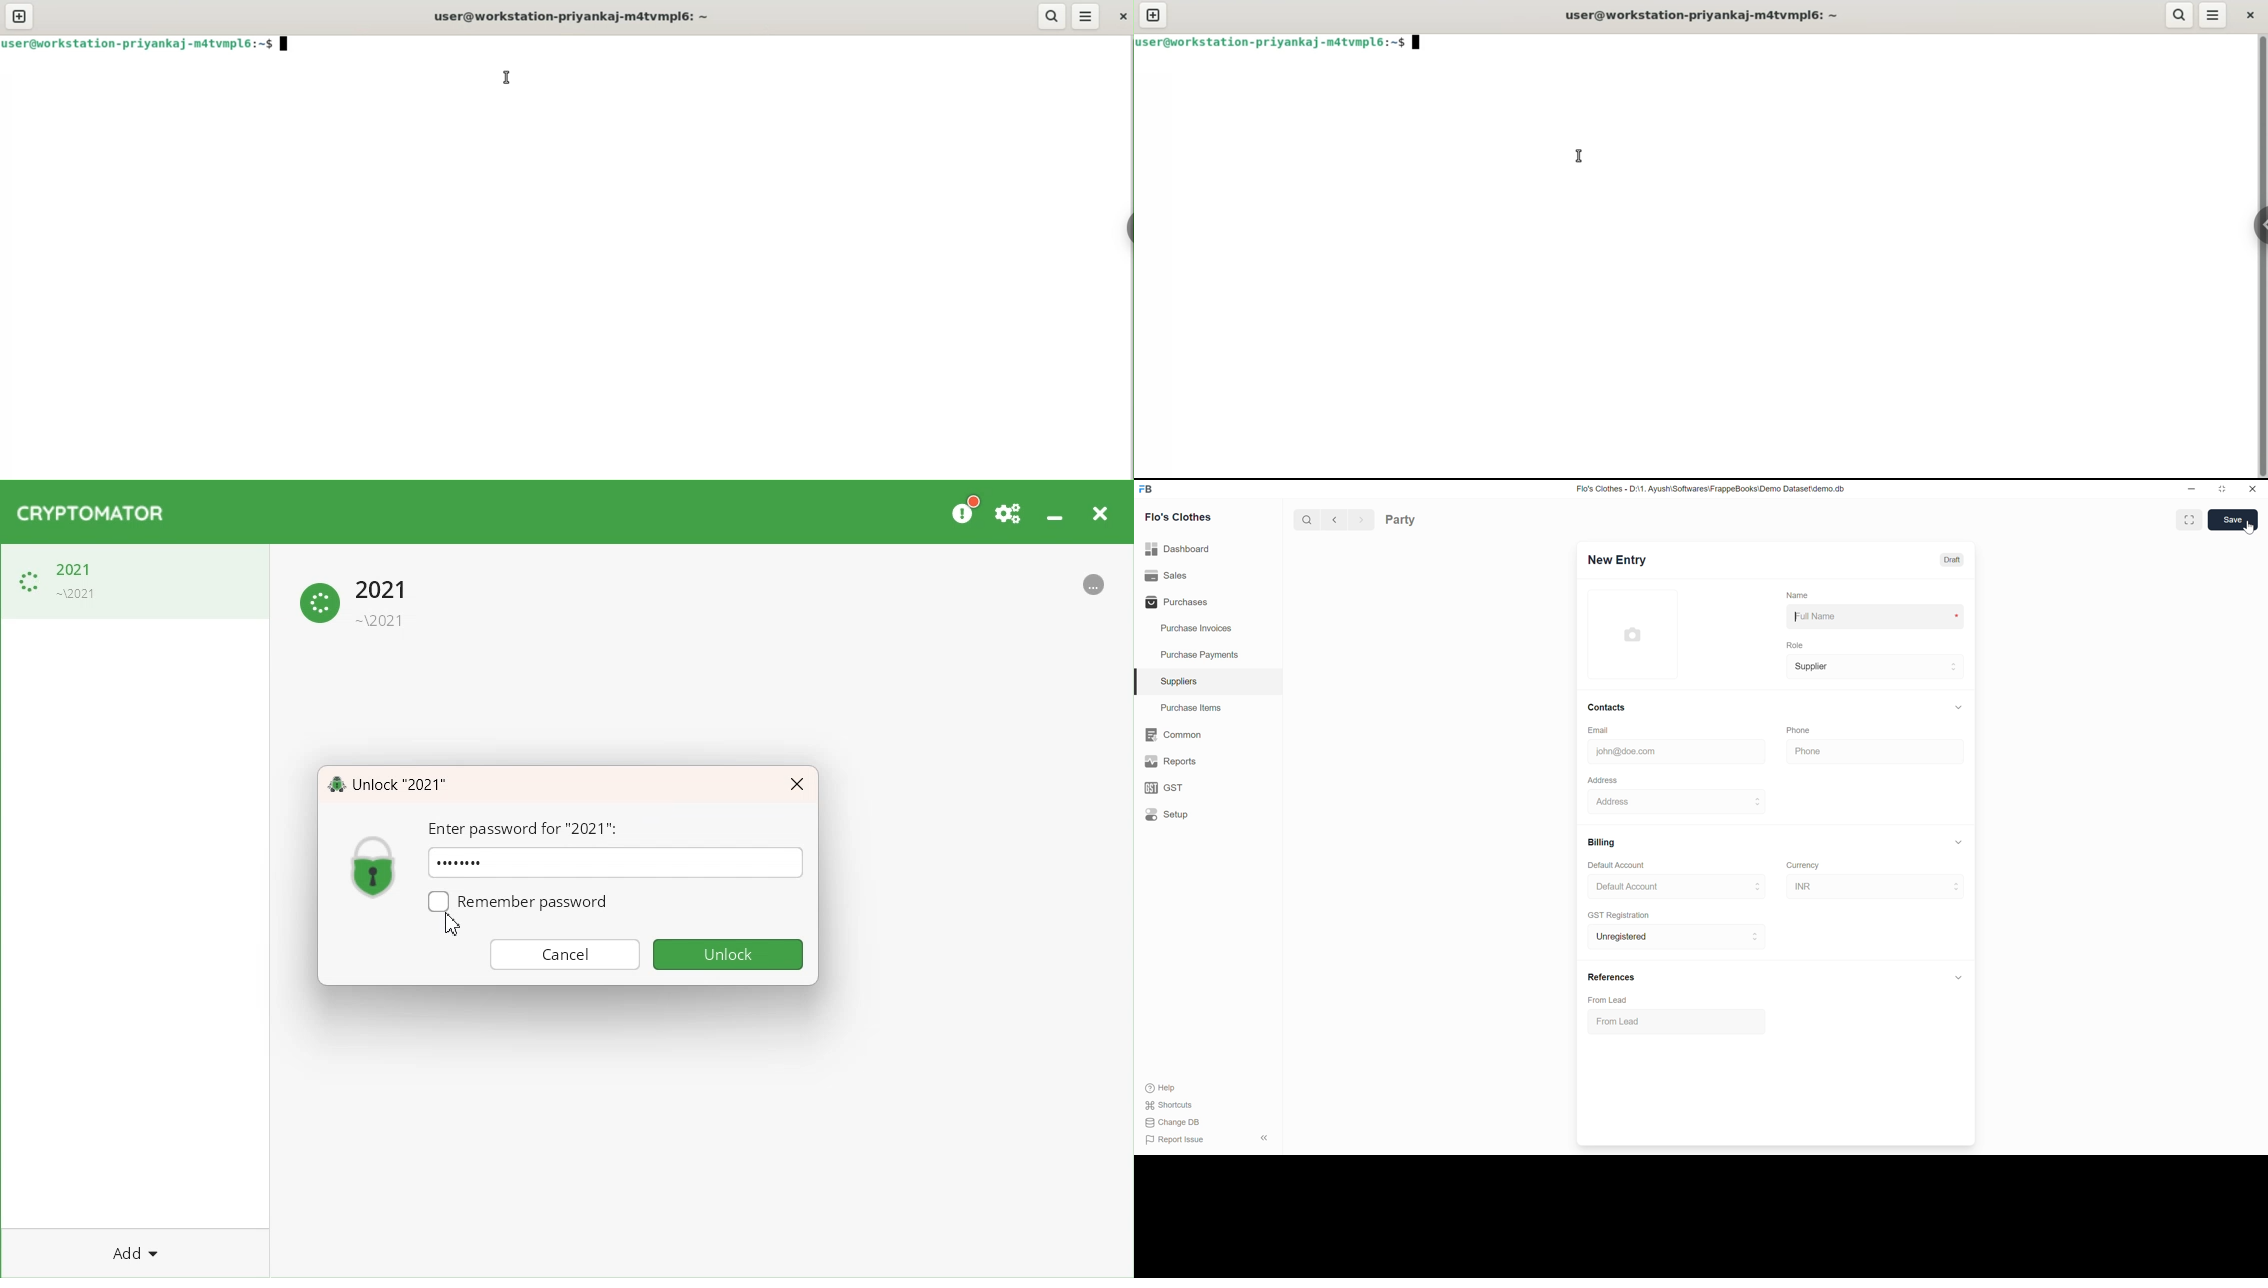 Image resolution: width=2268 pixels, height=1288 pixels. I want to click on New Entry, so click(1617, 560).